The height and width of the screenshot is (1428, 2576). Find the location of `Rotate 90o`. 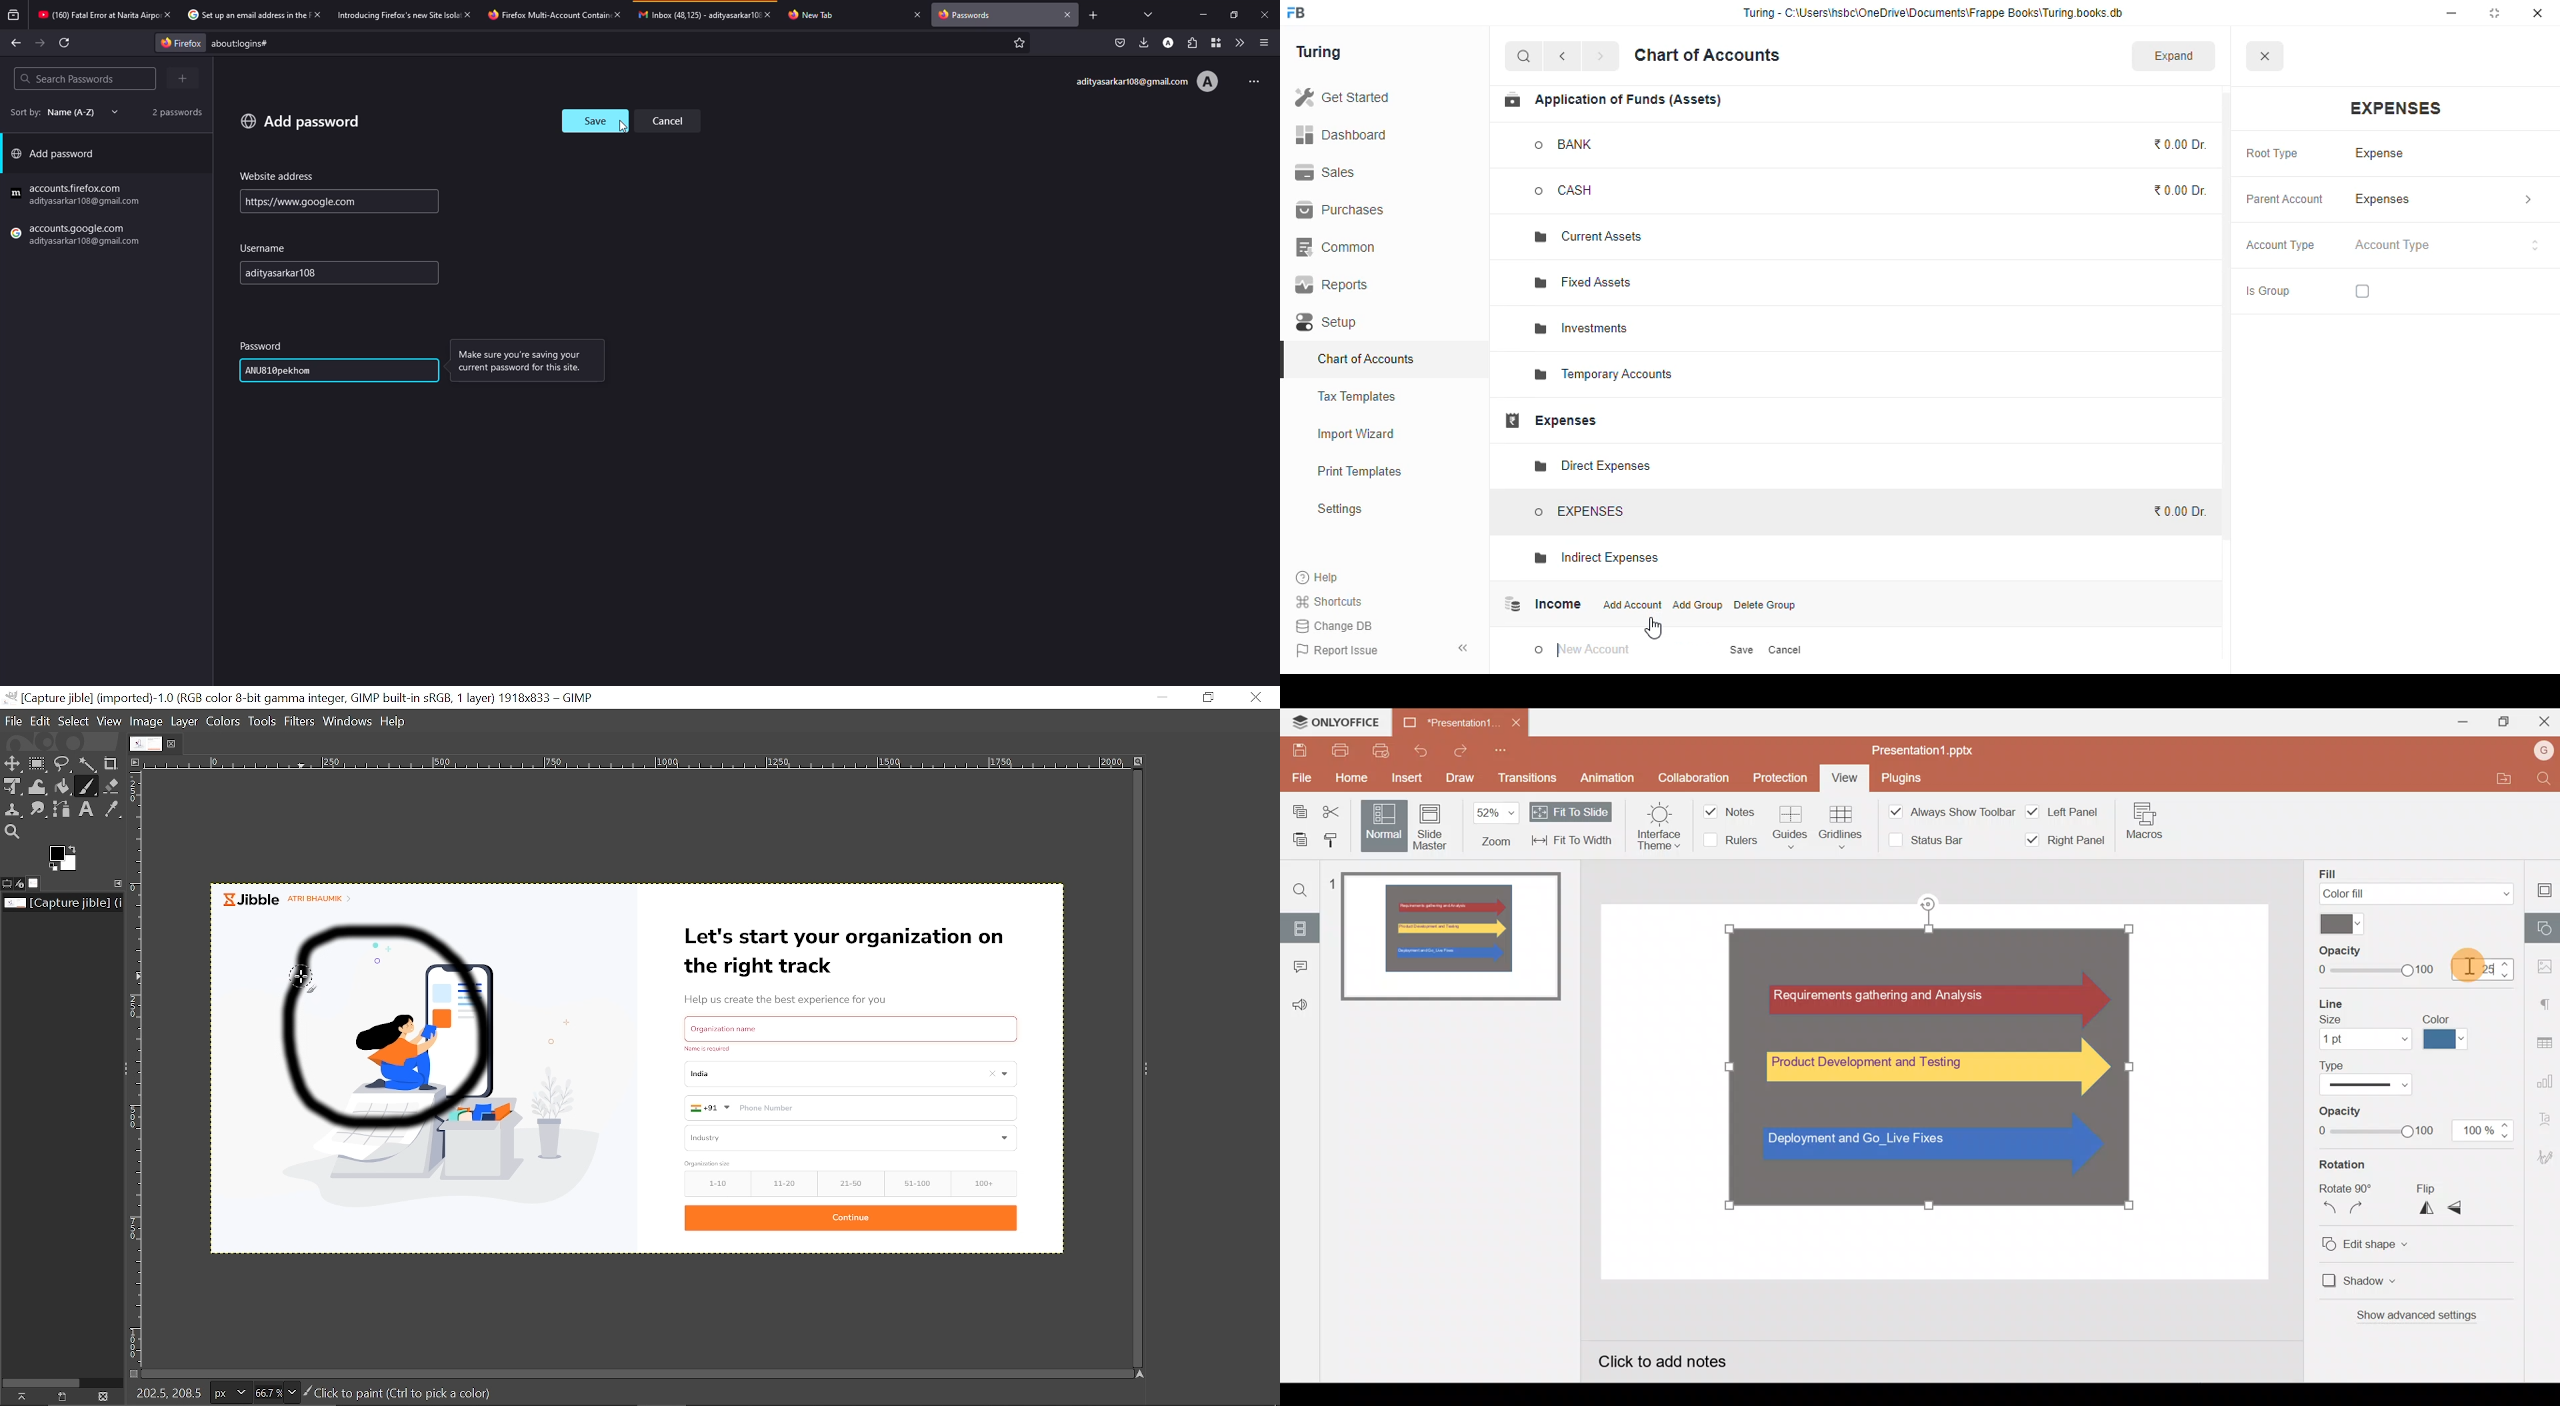

Rotate 90o is located at coordinates (2345, 1187).